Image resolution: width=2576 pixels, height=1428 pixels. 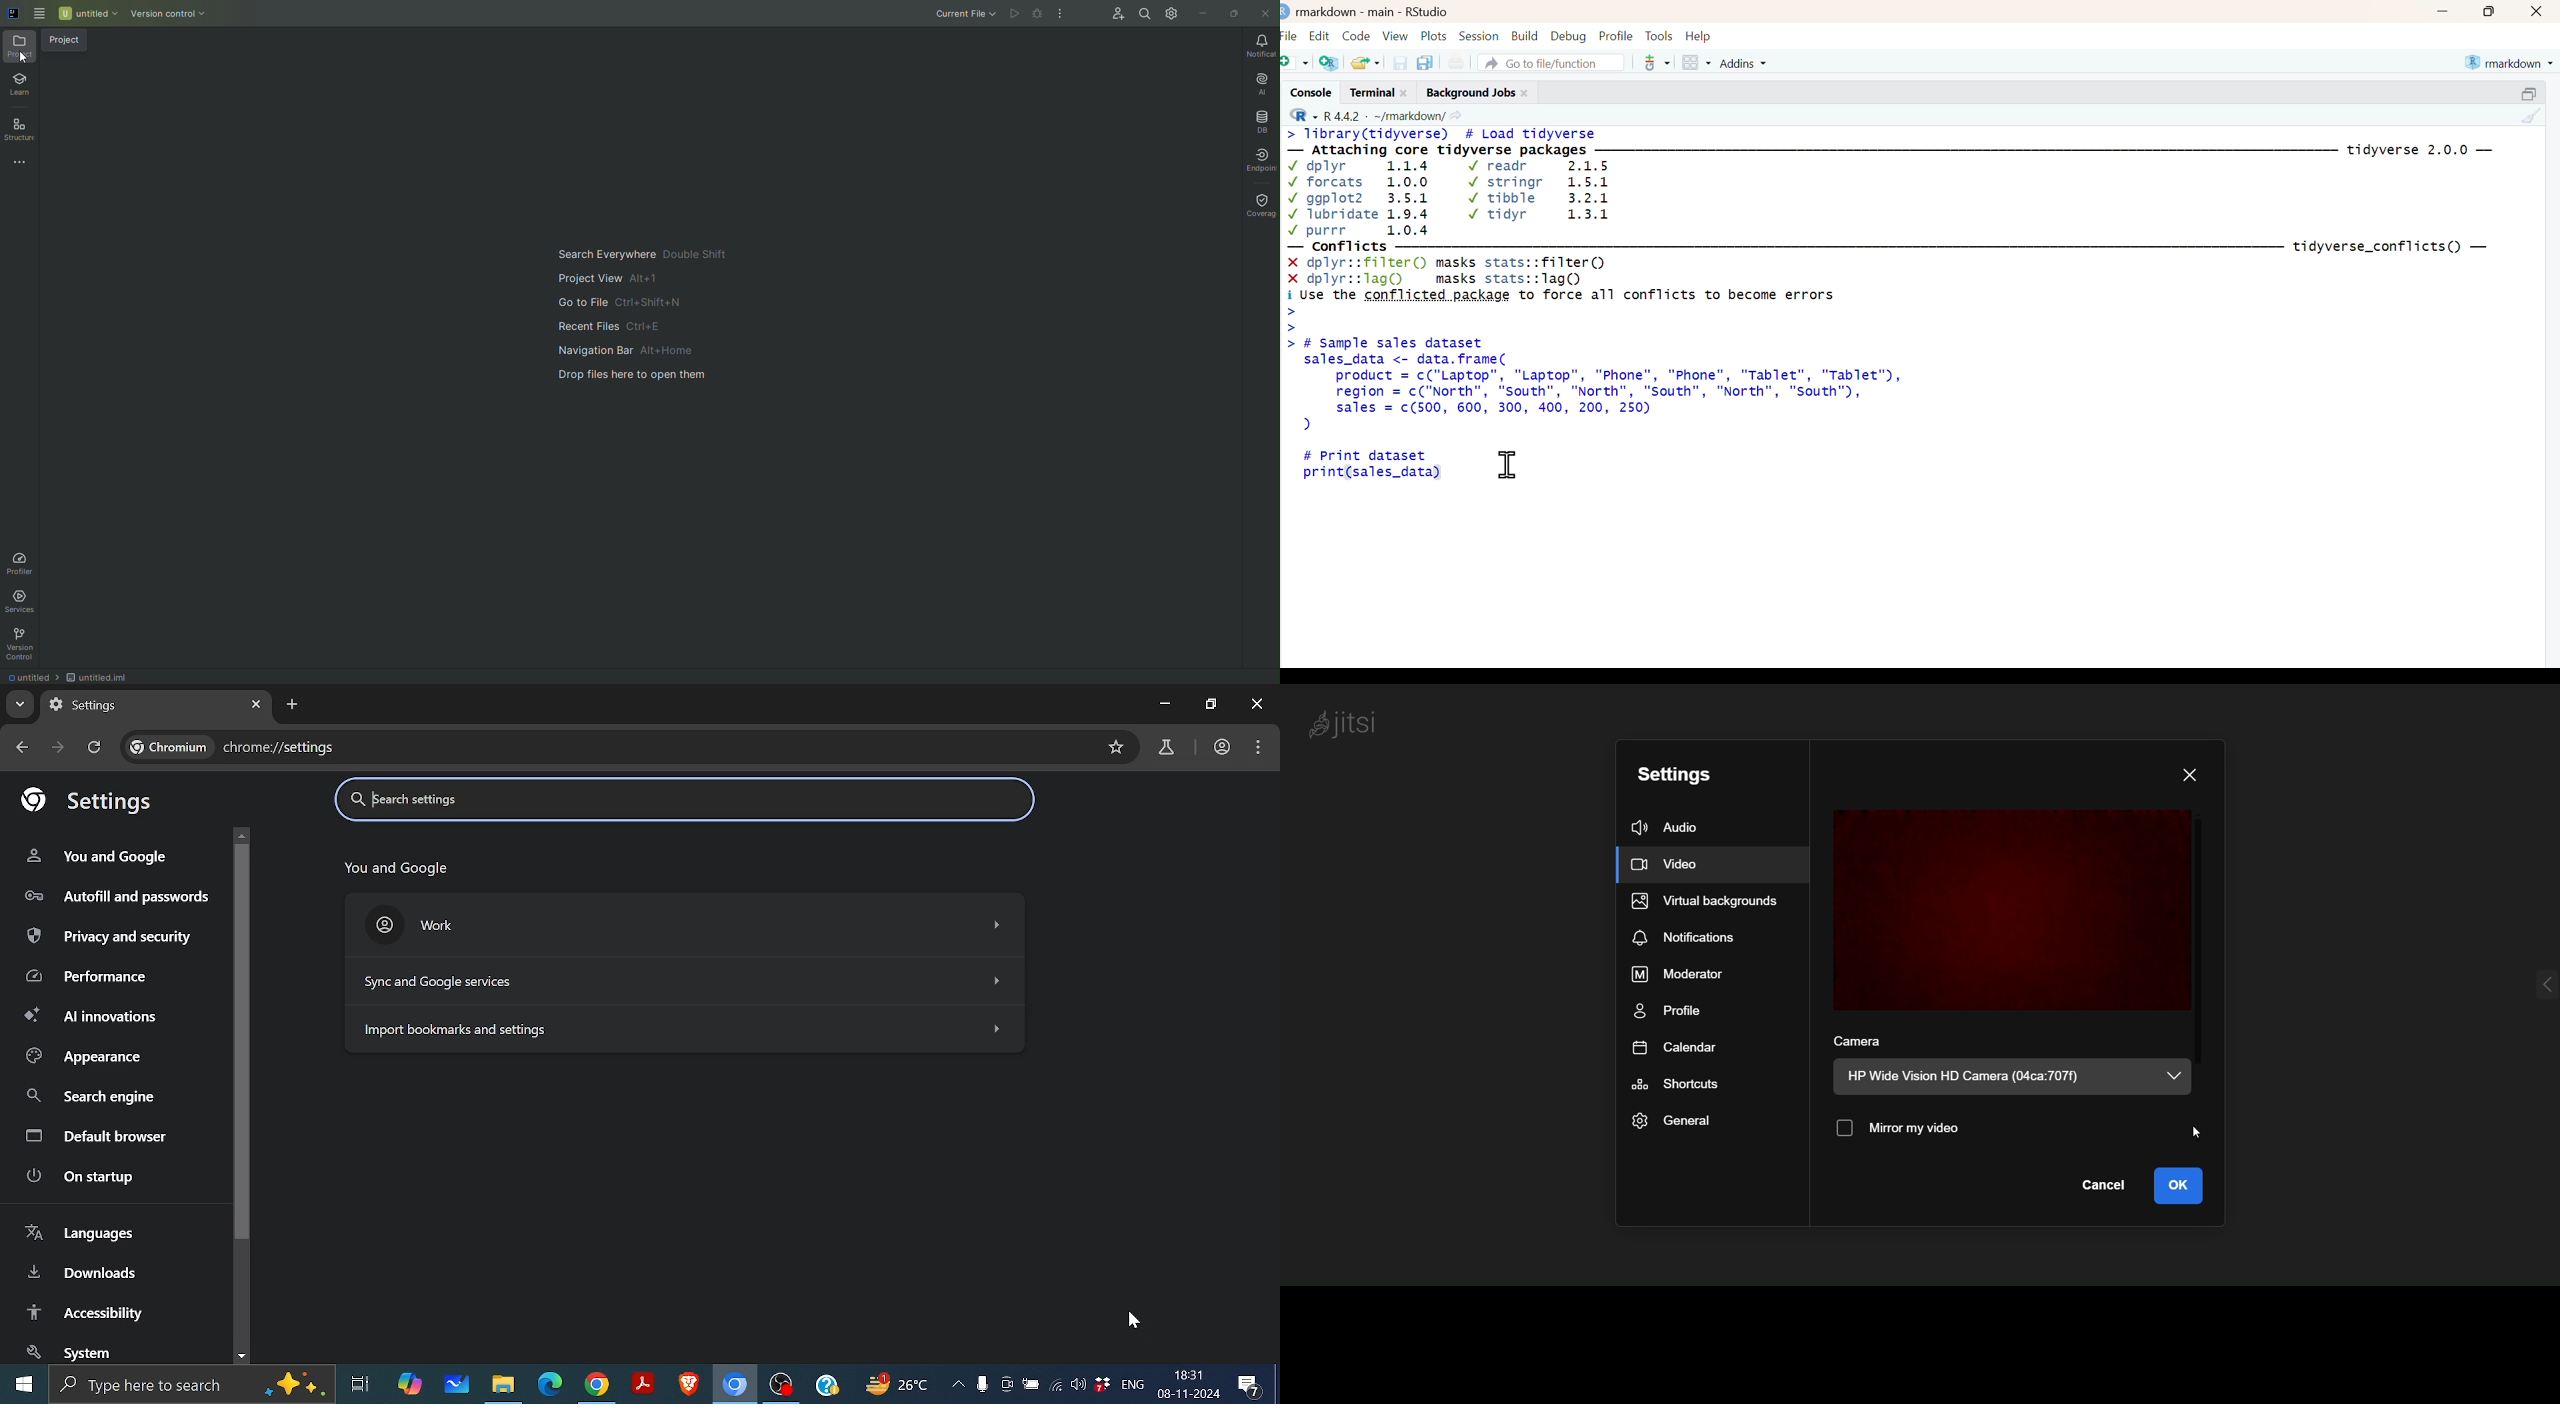 I want to click on Tools, so click(x=1658, y=34).